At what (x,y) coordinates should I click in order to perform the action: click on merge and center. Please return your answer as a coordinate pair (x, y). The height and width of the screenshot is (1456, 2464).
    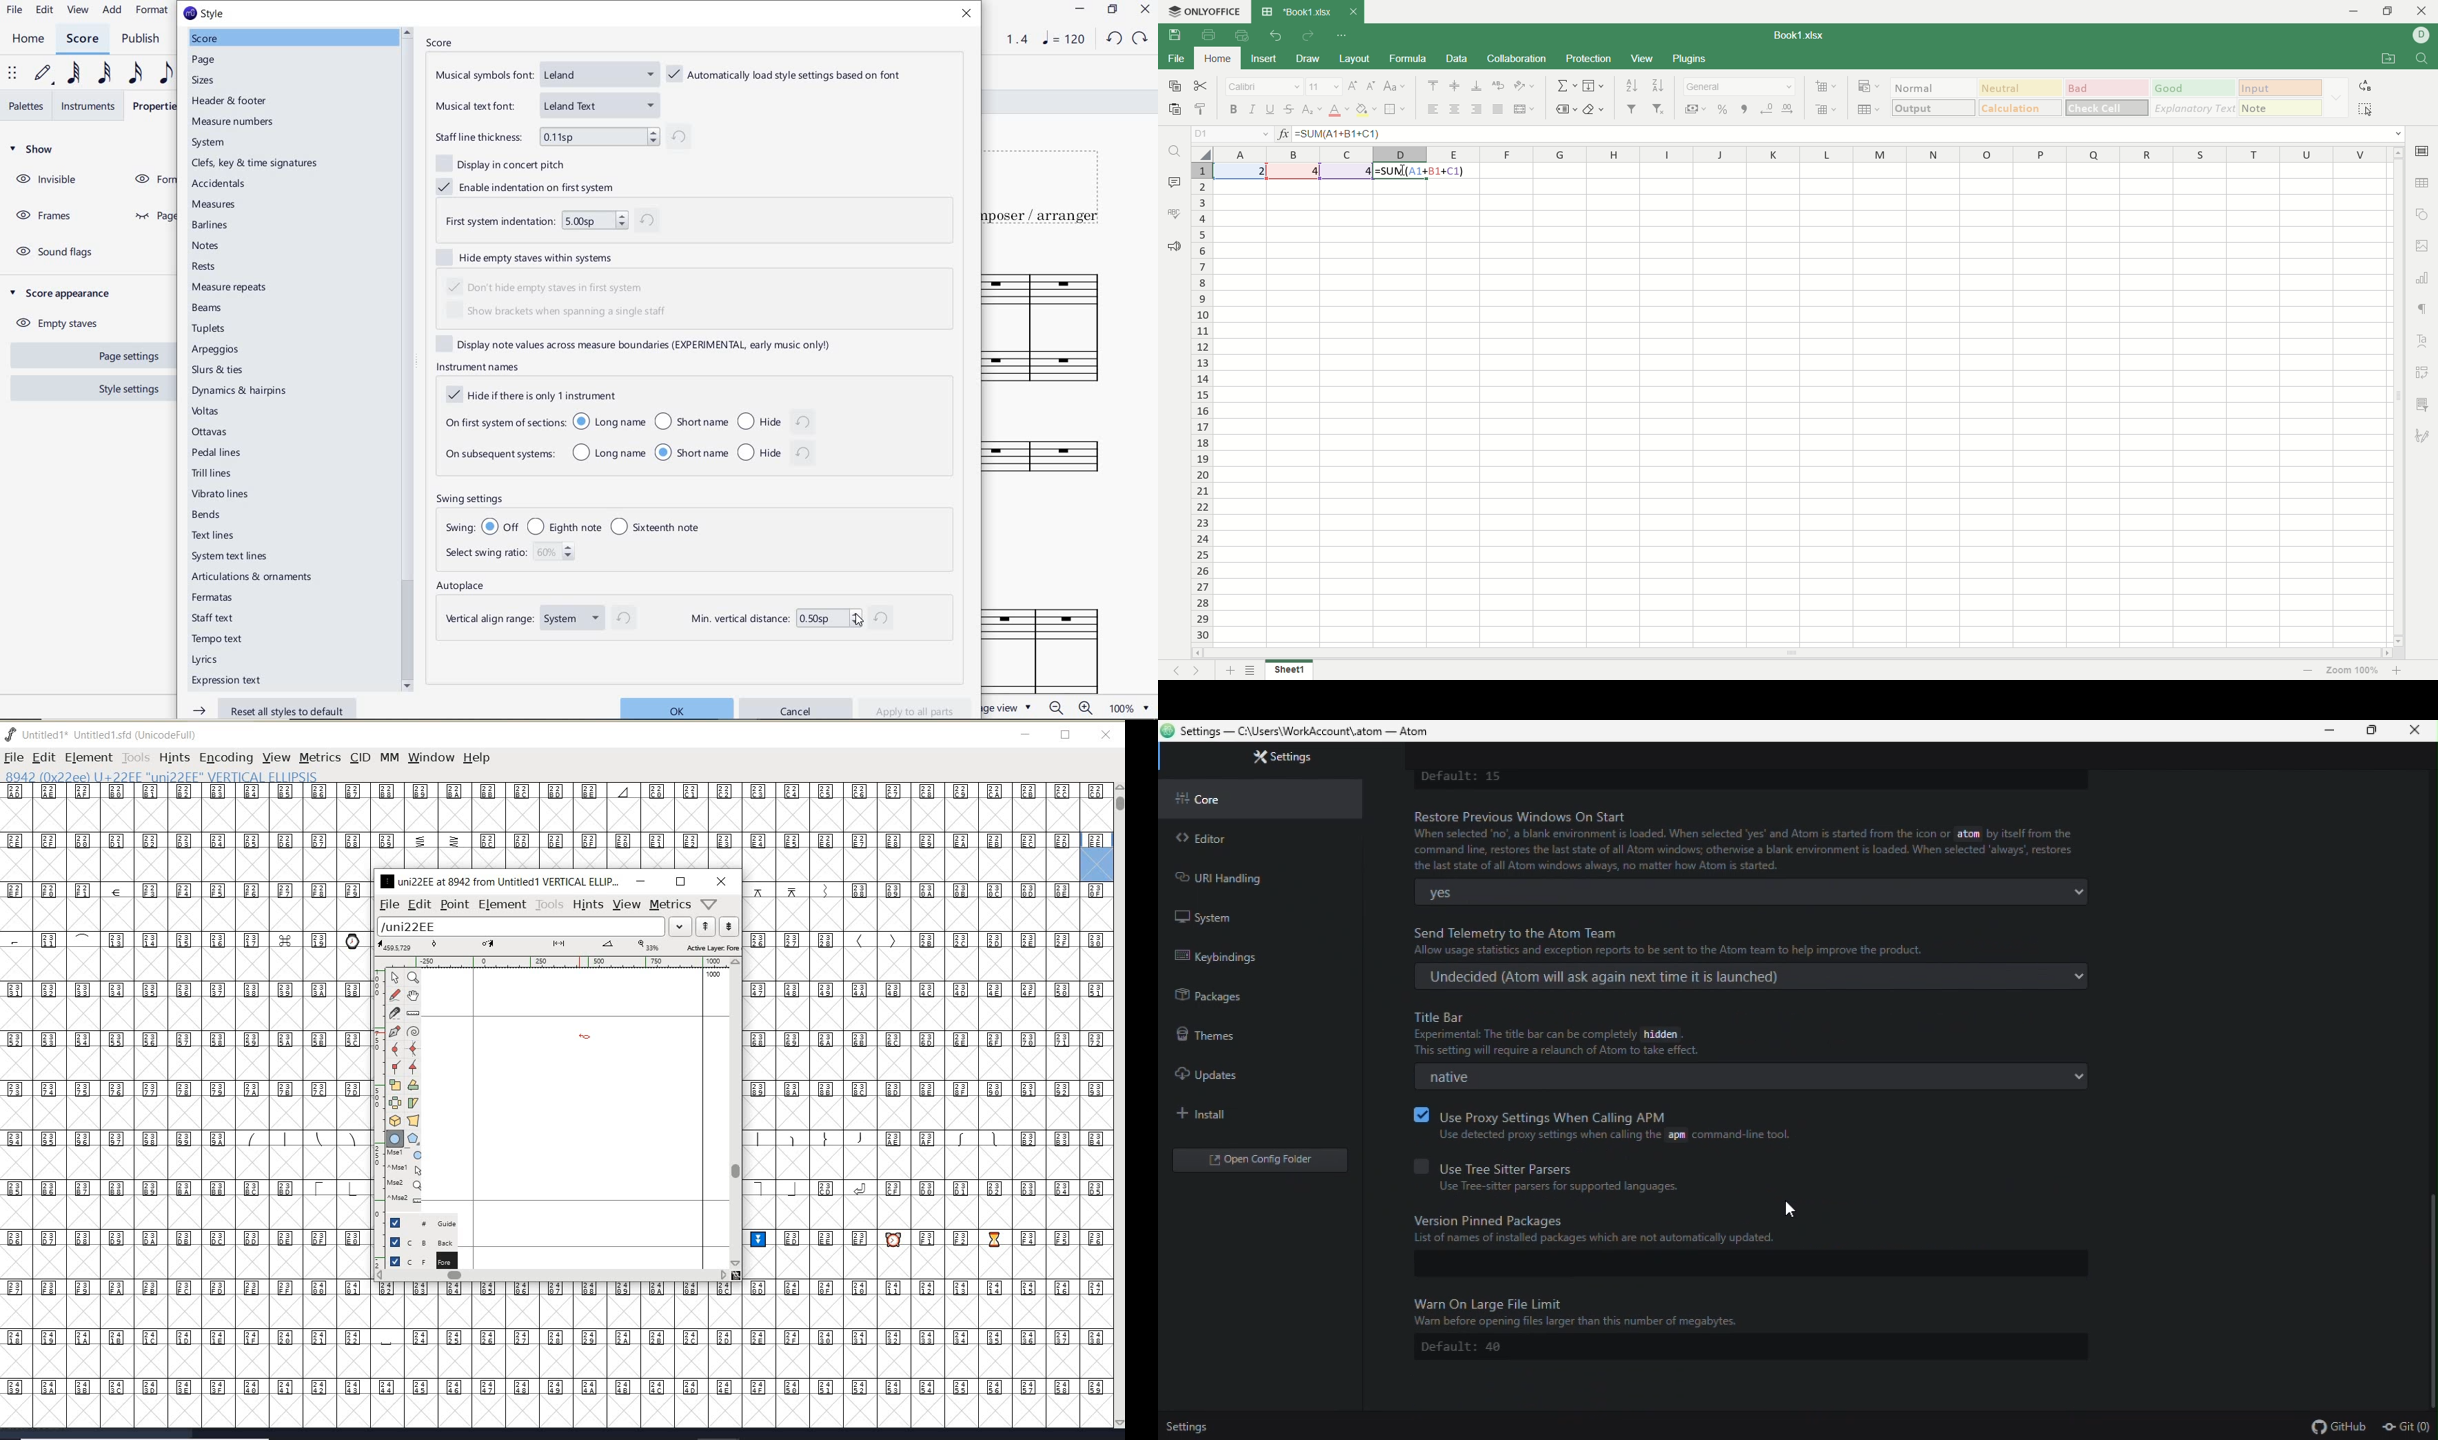
    Looking at the image, I should click on (1525, 108).